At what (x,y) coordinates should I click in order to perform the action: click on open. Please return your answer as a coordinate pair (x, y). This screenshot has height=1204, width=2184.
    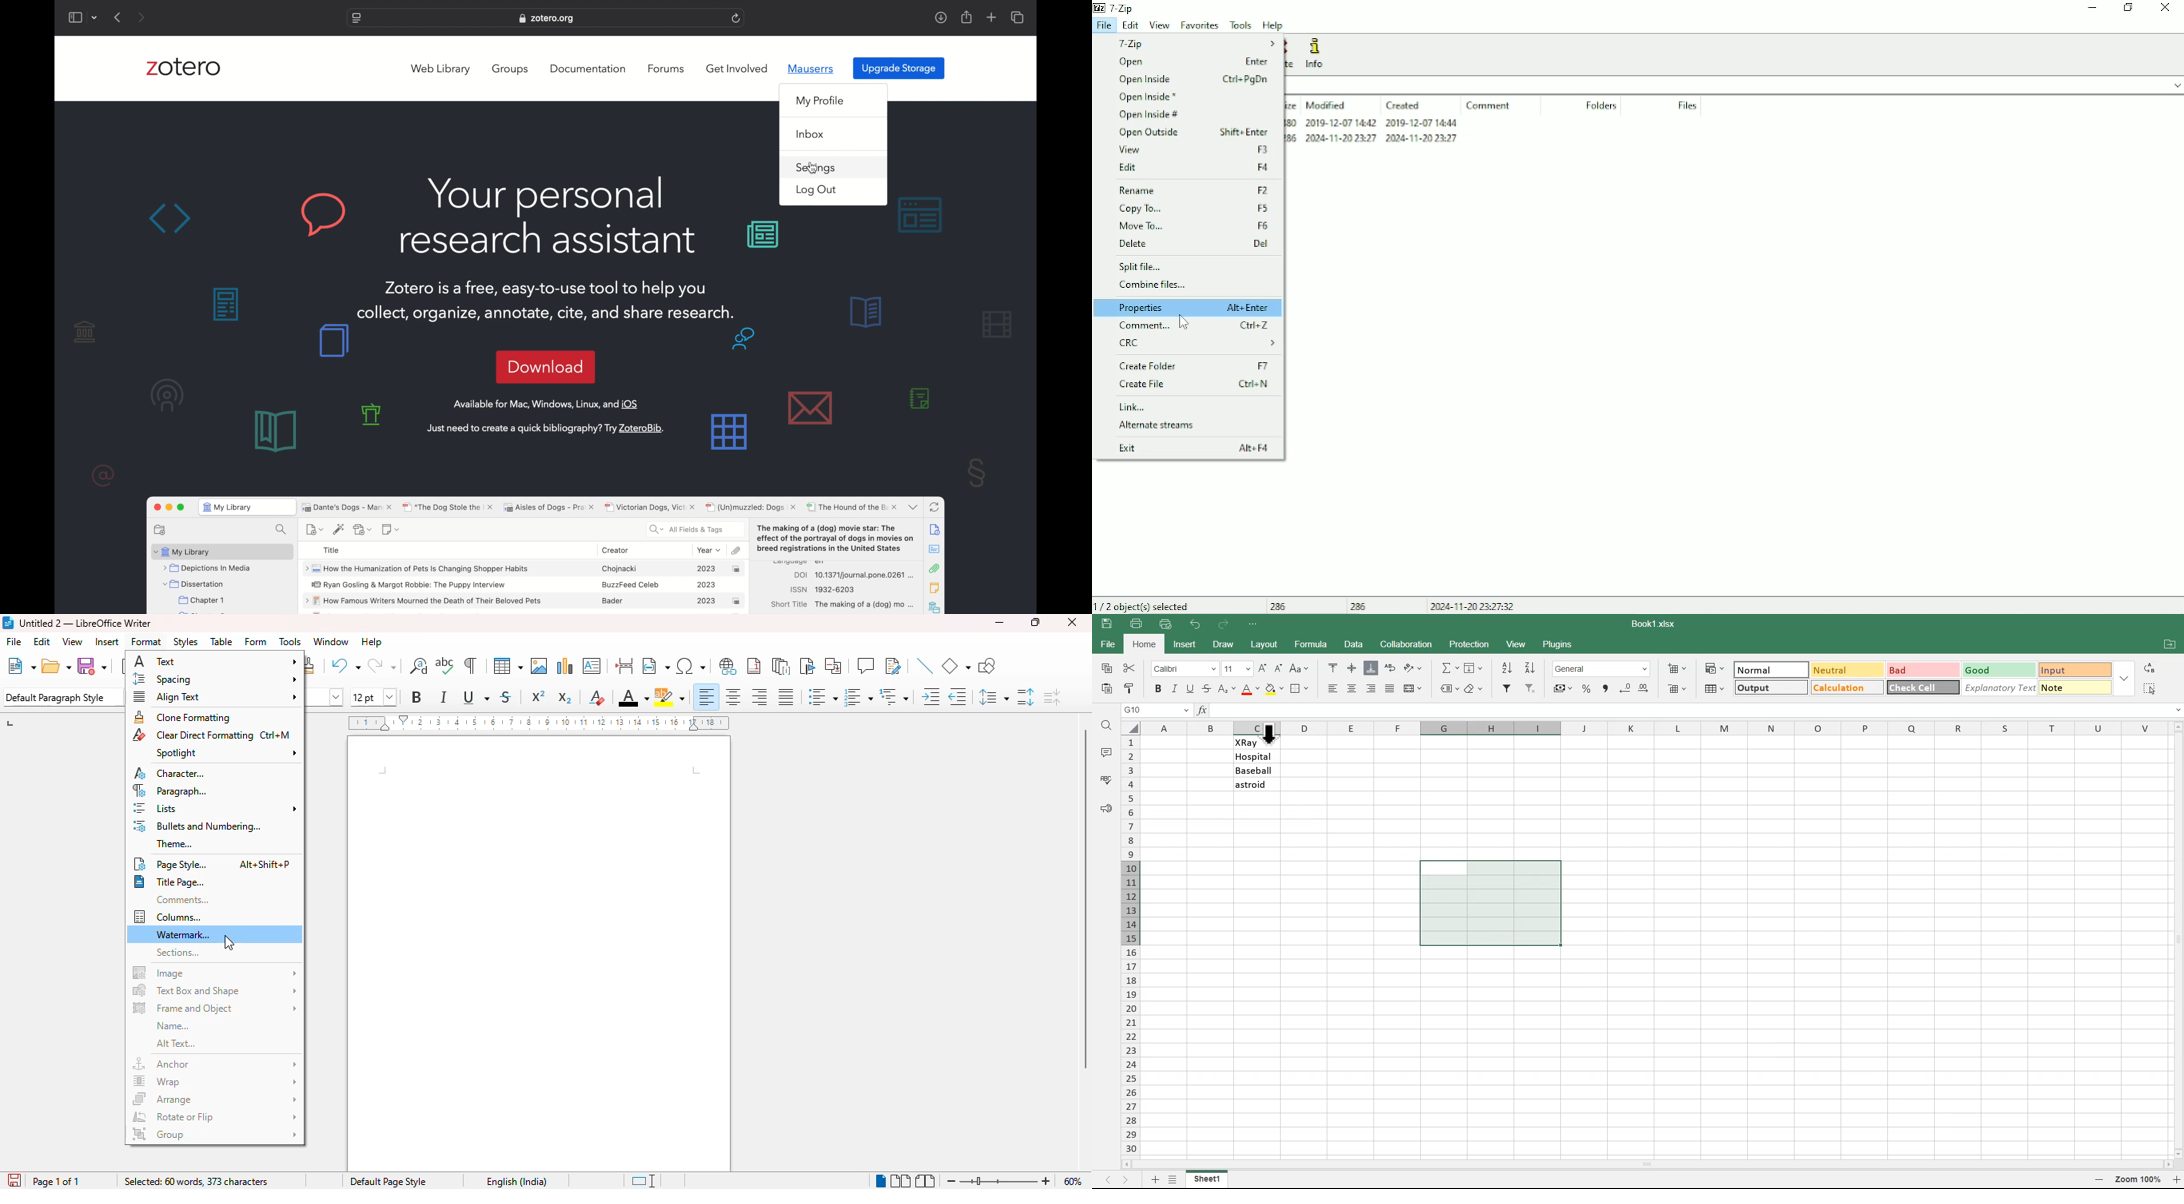
    Looking at the image, I should click on (57, 666).